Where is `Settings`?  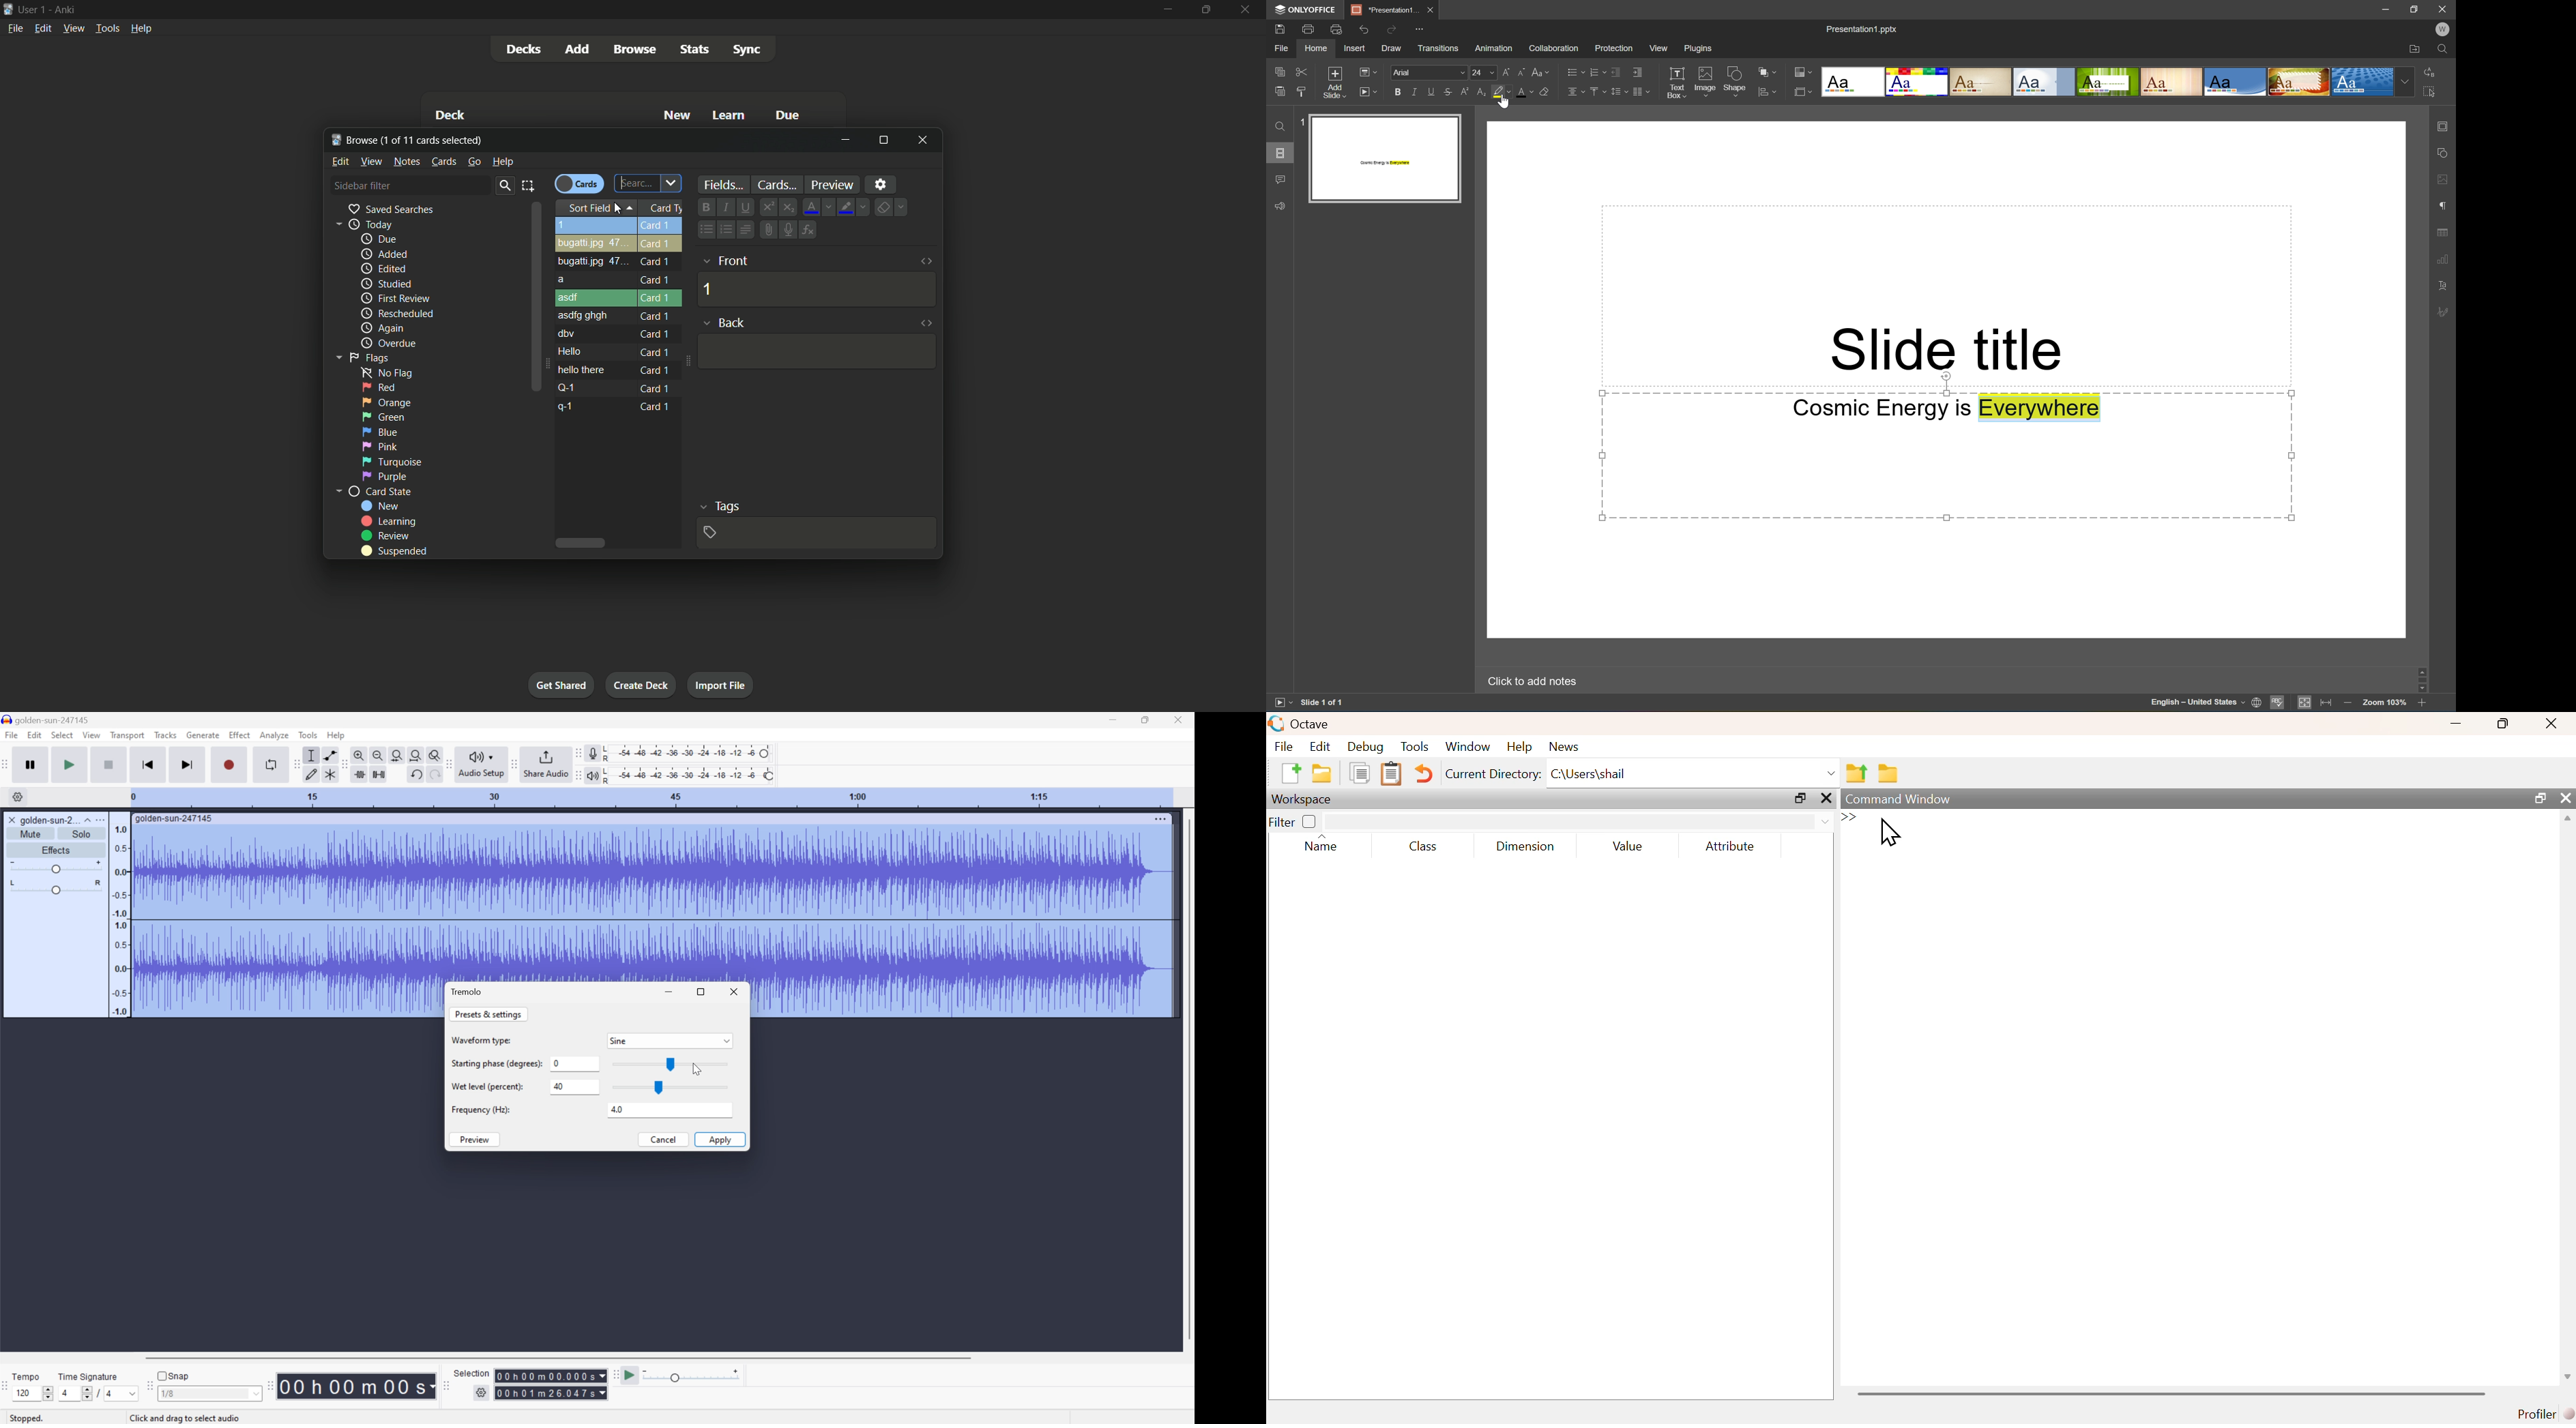
Settings is located at coordinates (20, 797).